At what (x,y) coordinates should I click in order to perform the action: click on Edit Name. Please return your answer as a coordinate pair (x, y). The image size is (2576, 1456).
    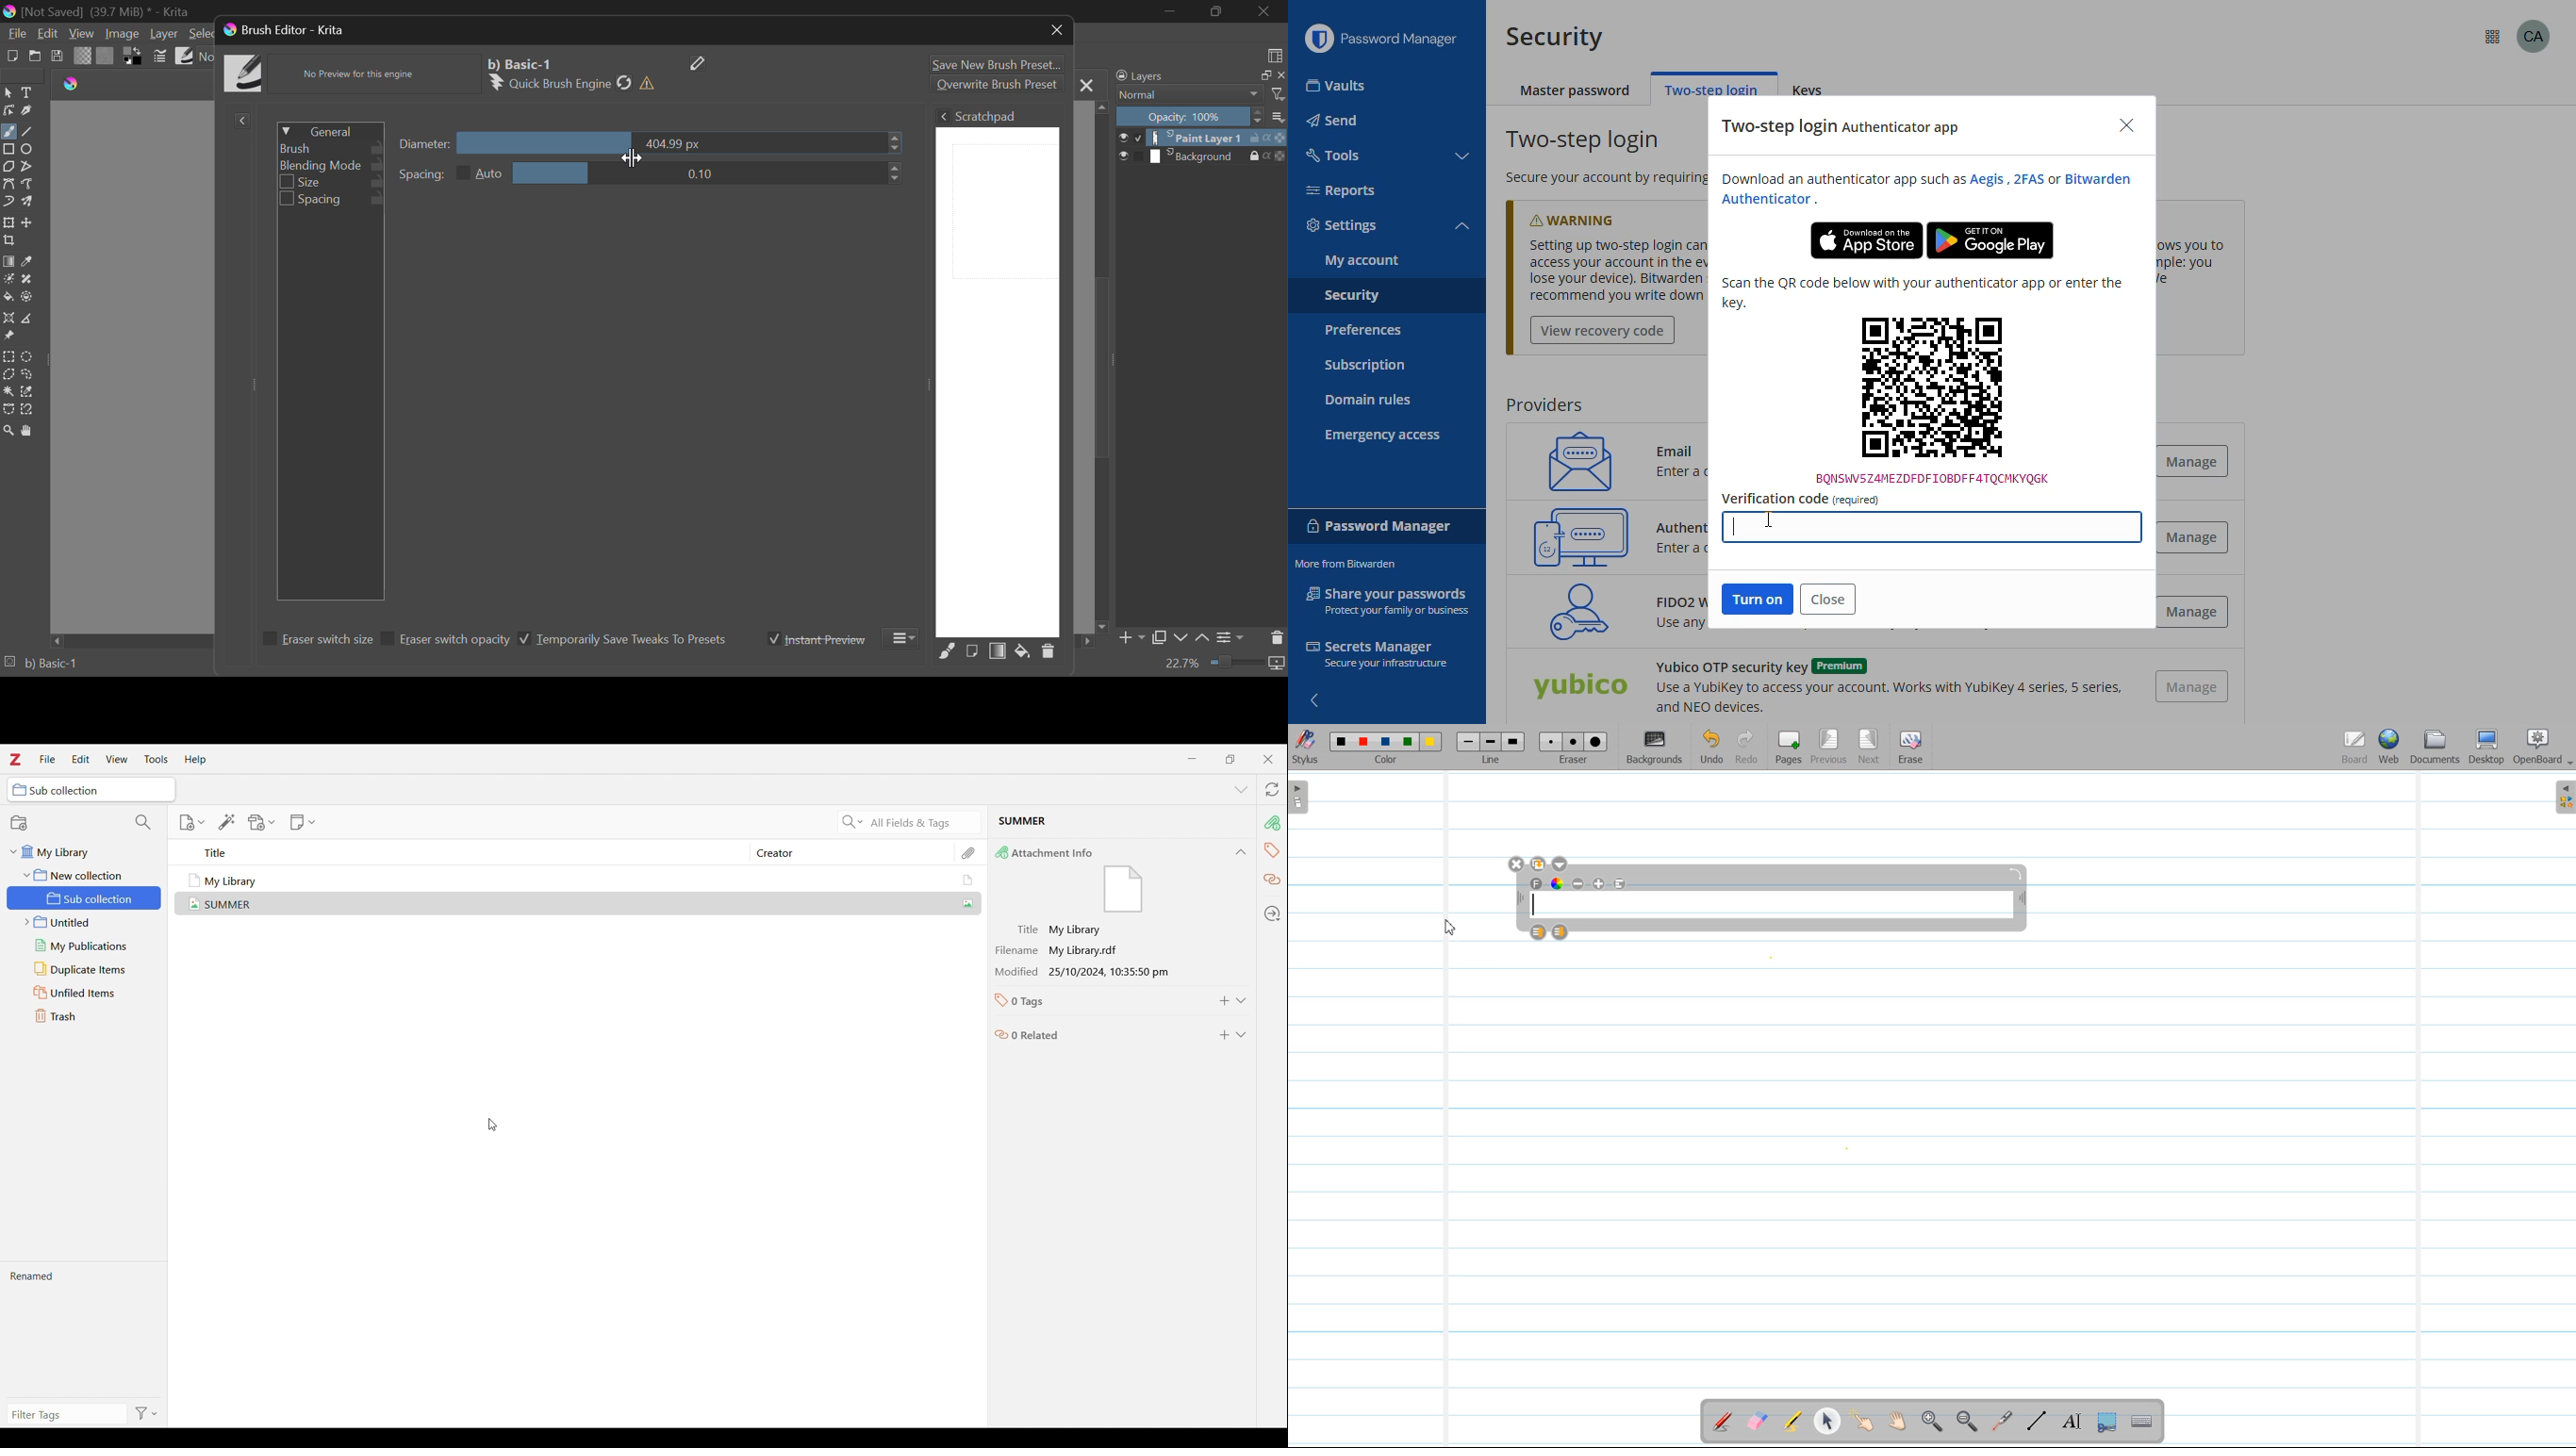
    Looking at the image, I should click on (700, 62).